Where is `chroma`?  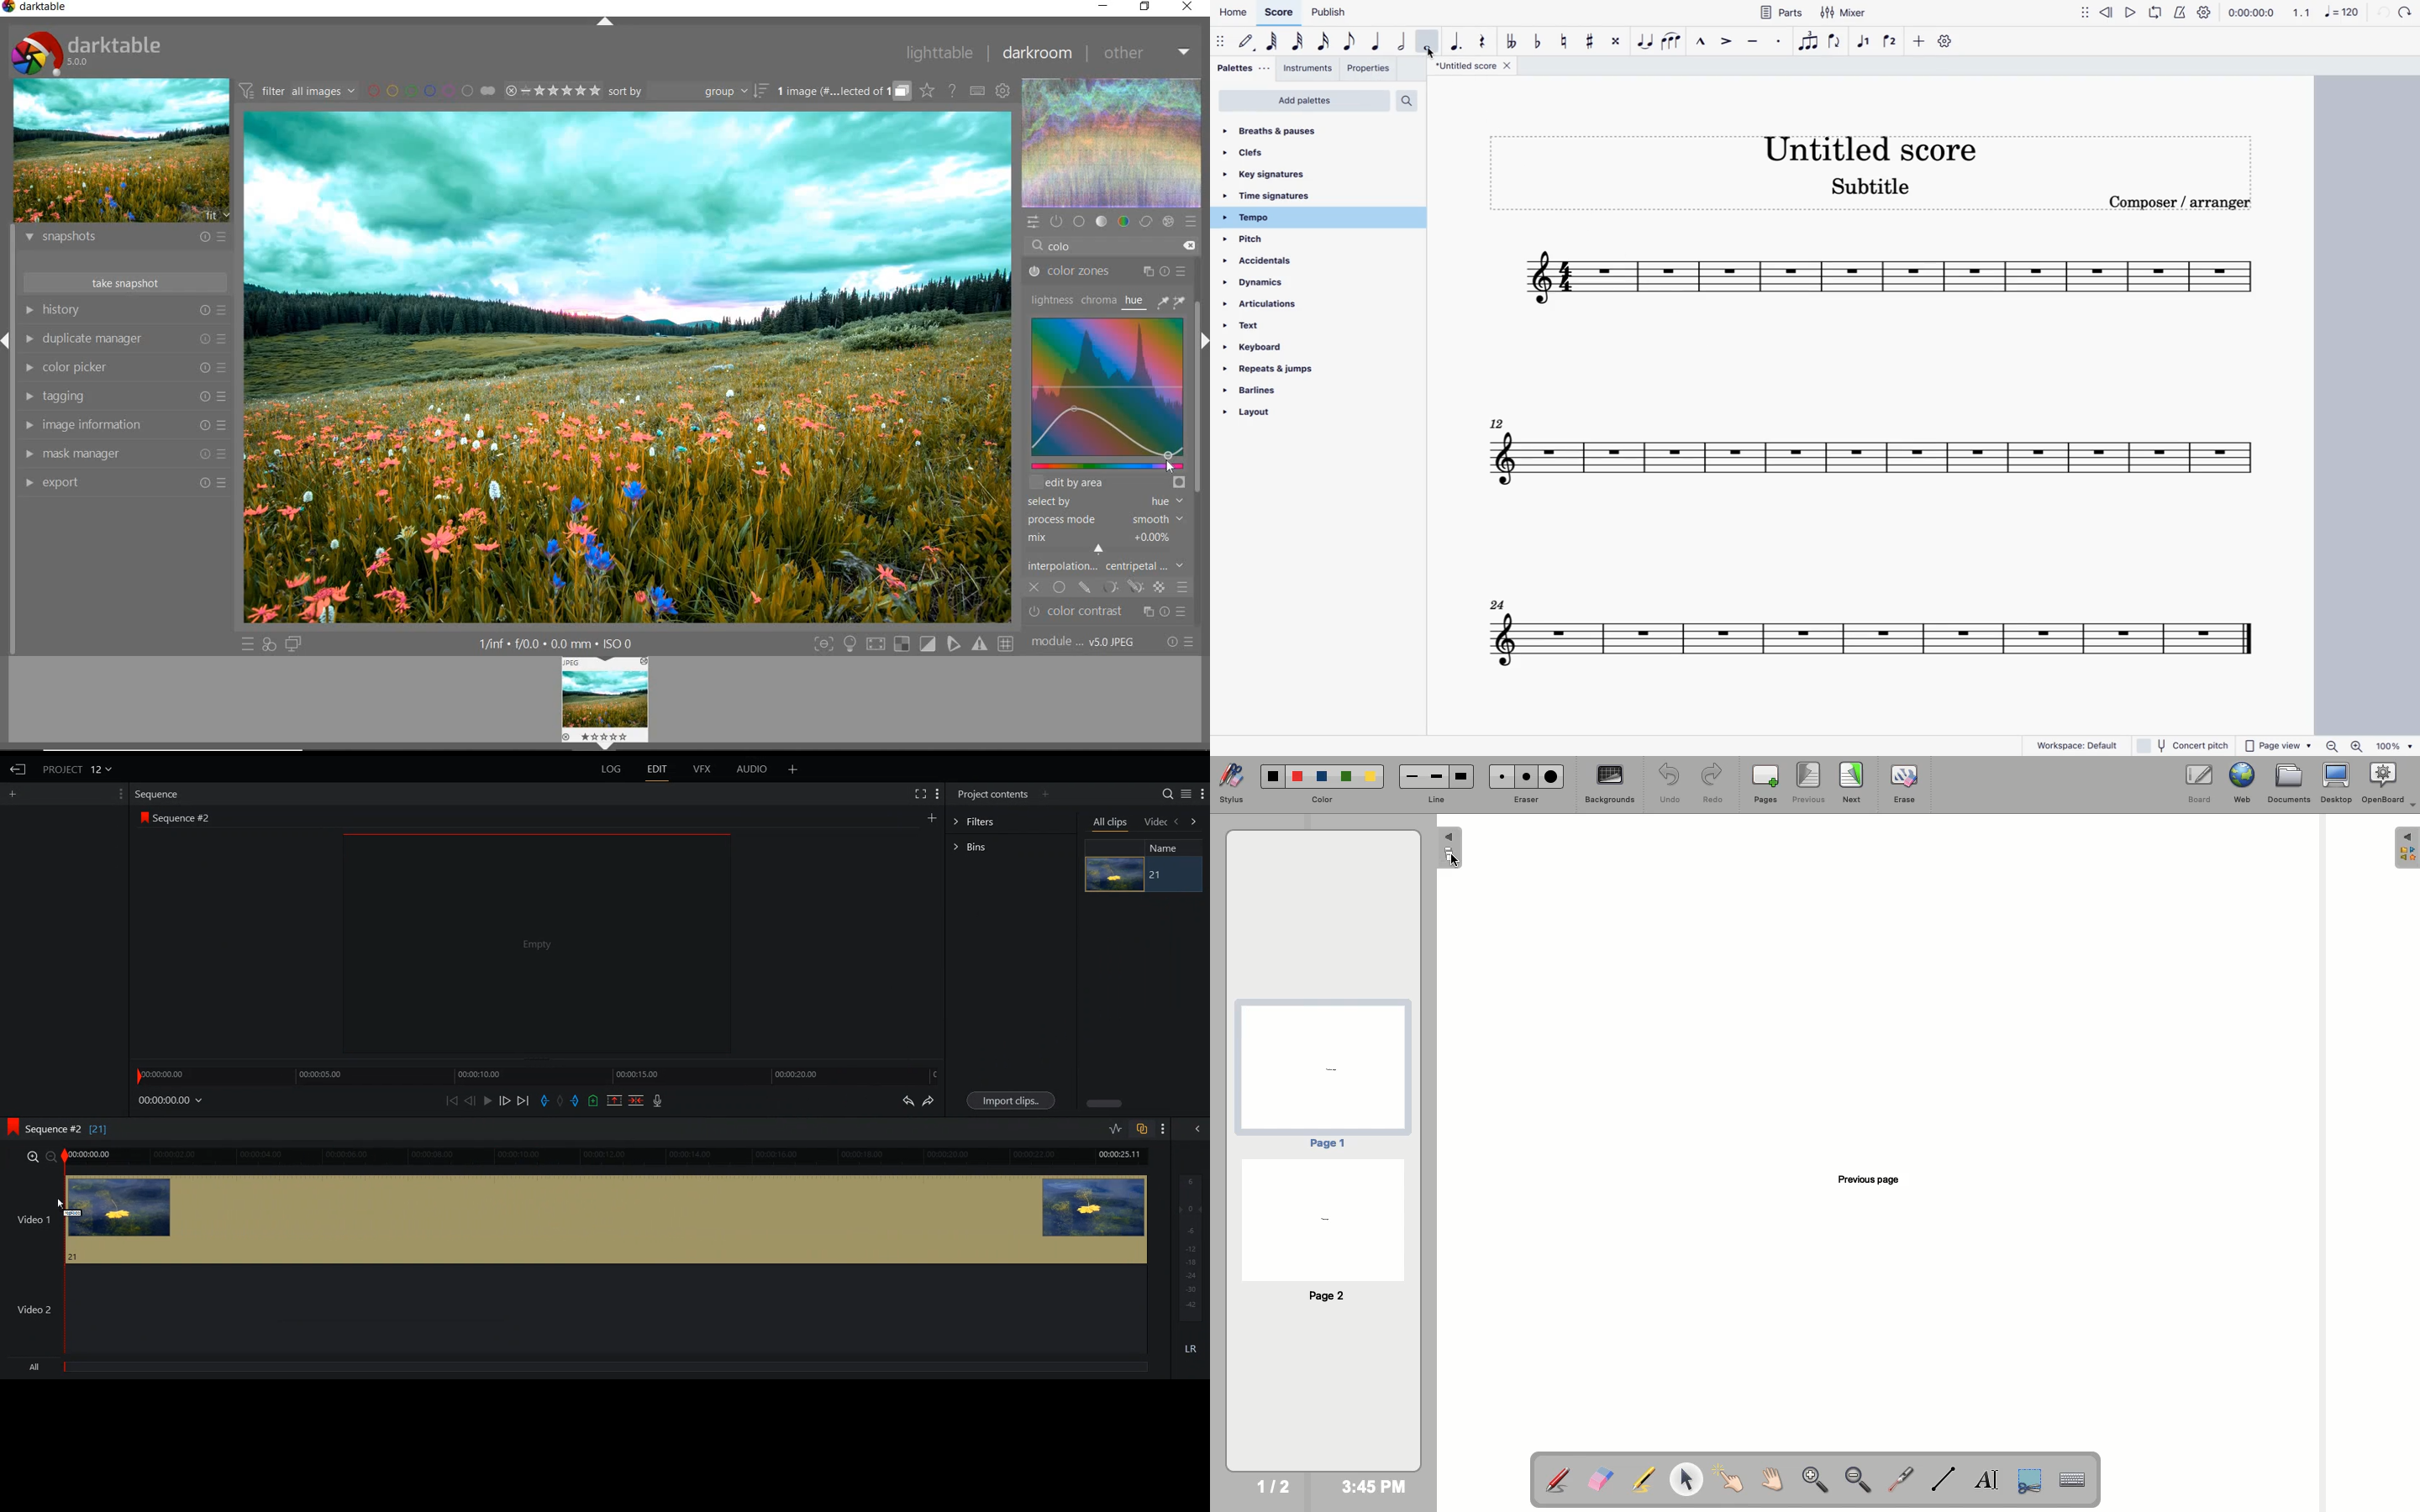 chroma is located at coordinates (1098, 300).